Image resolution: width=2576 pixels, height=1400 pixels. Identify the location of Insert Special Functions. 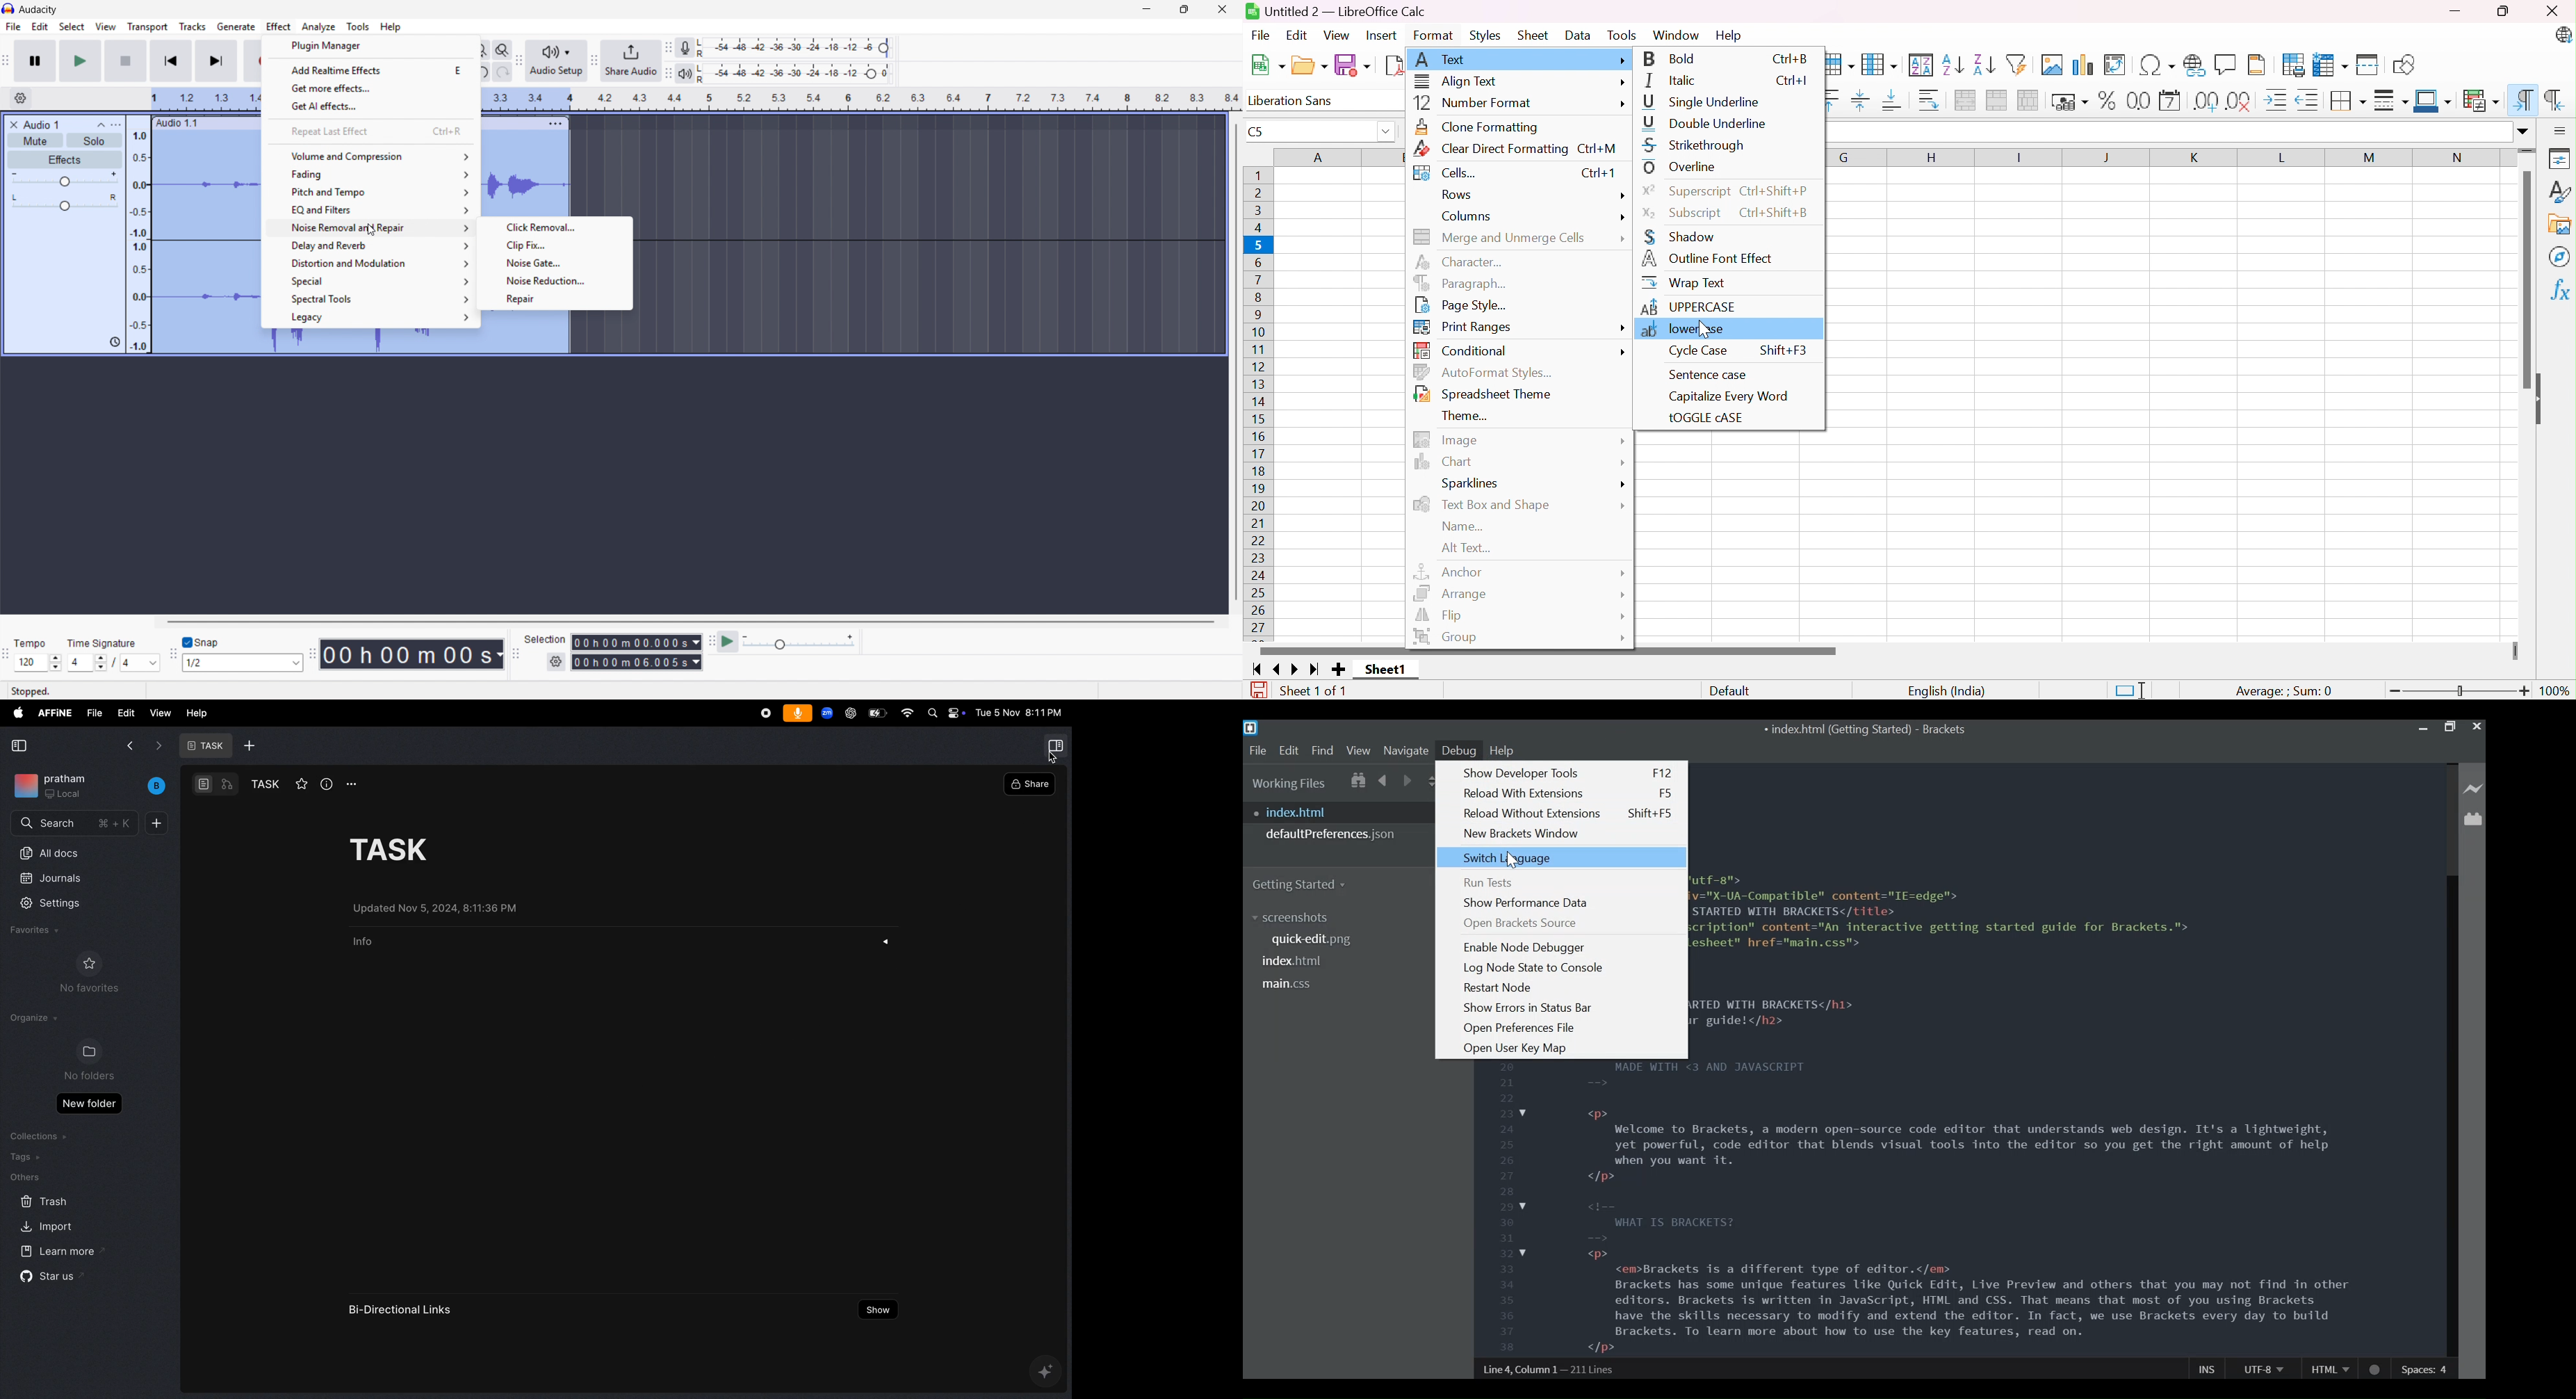
(2160, 65).